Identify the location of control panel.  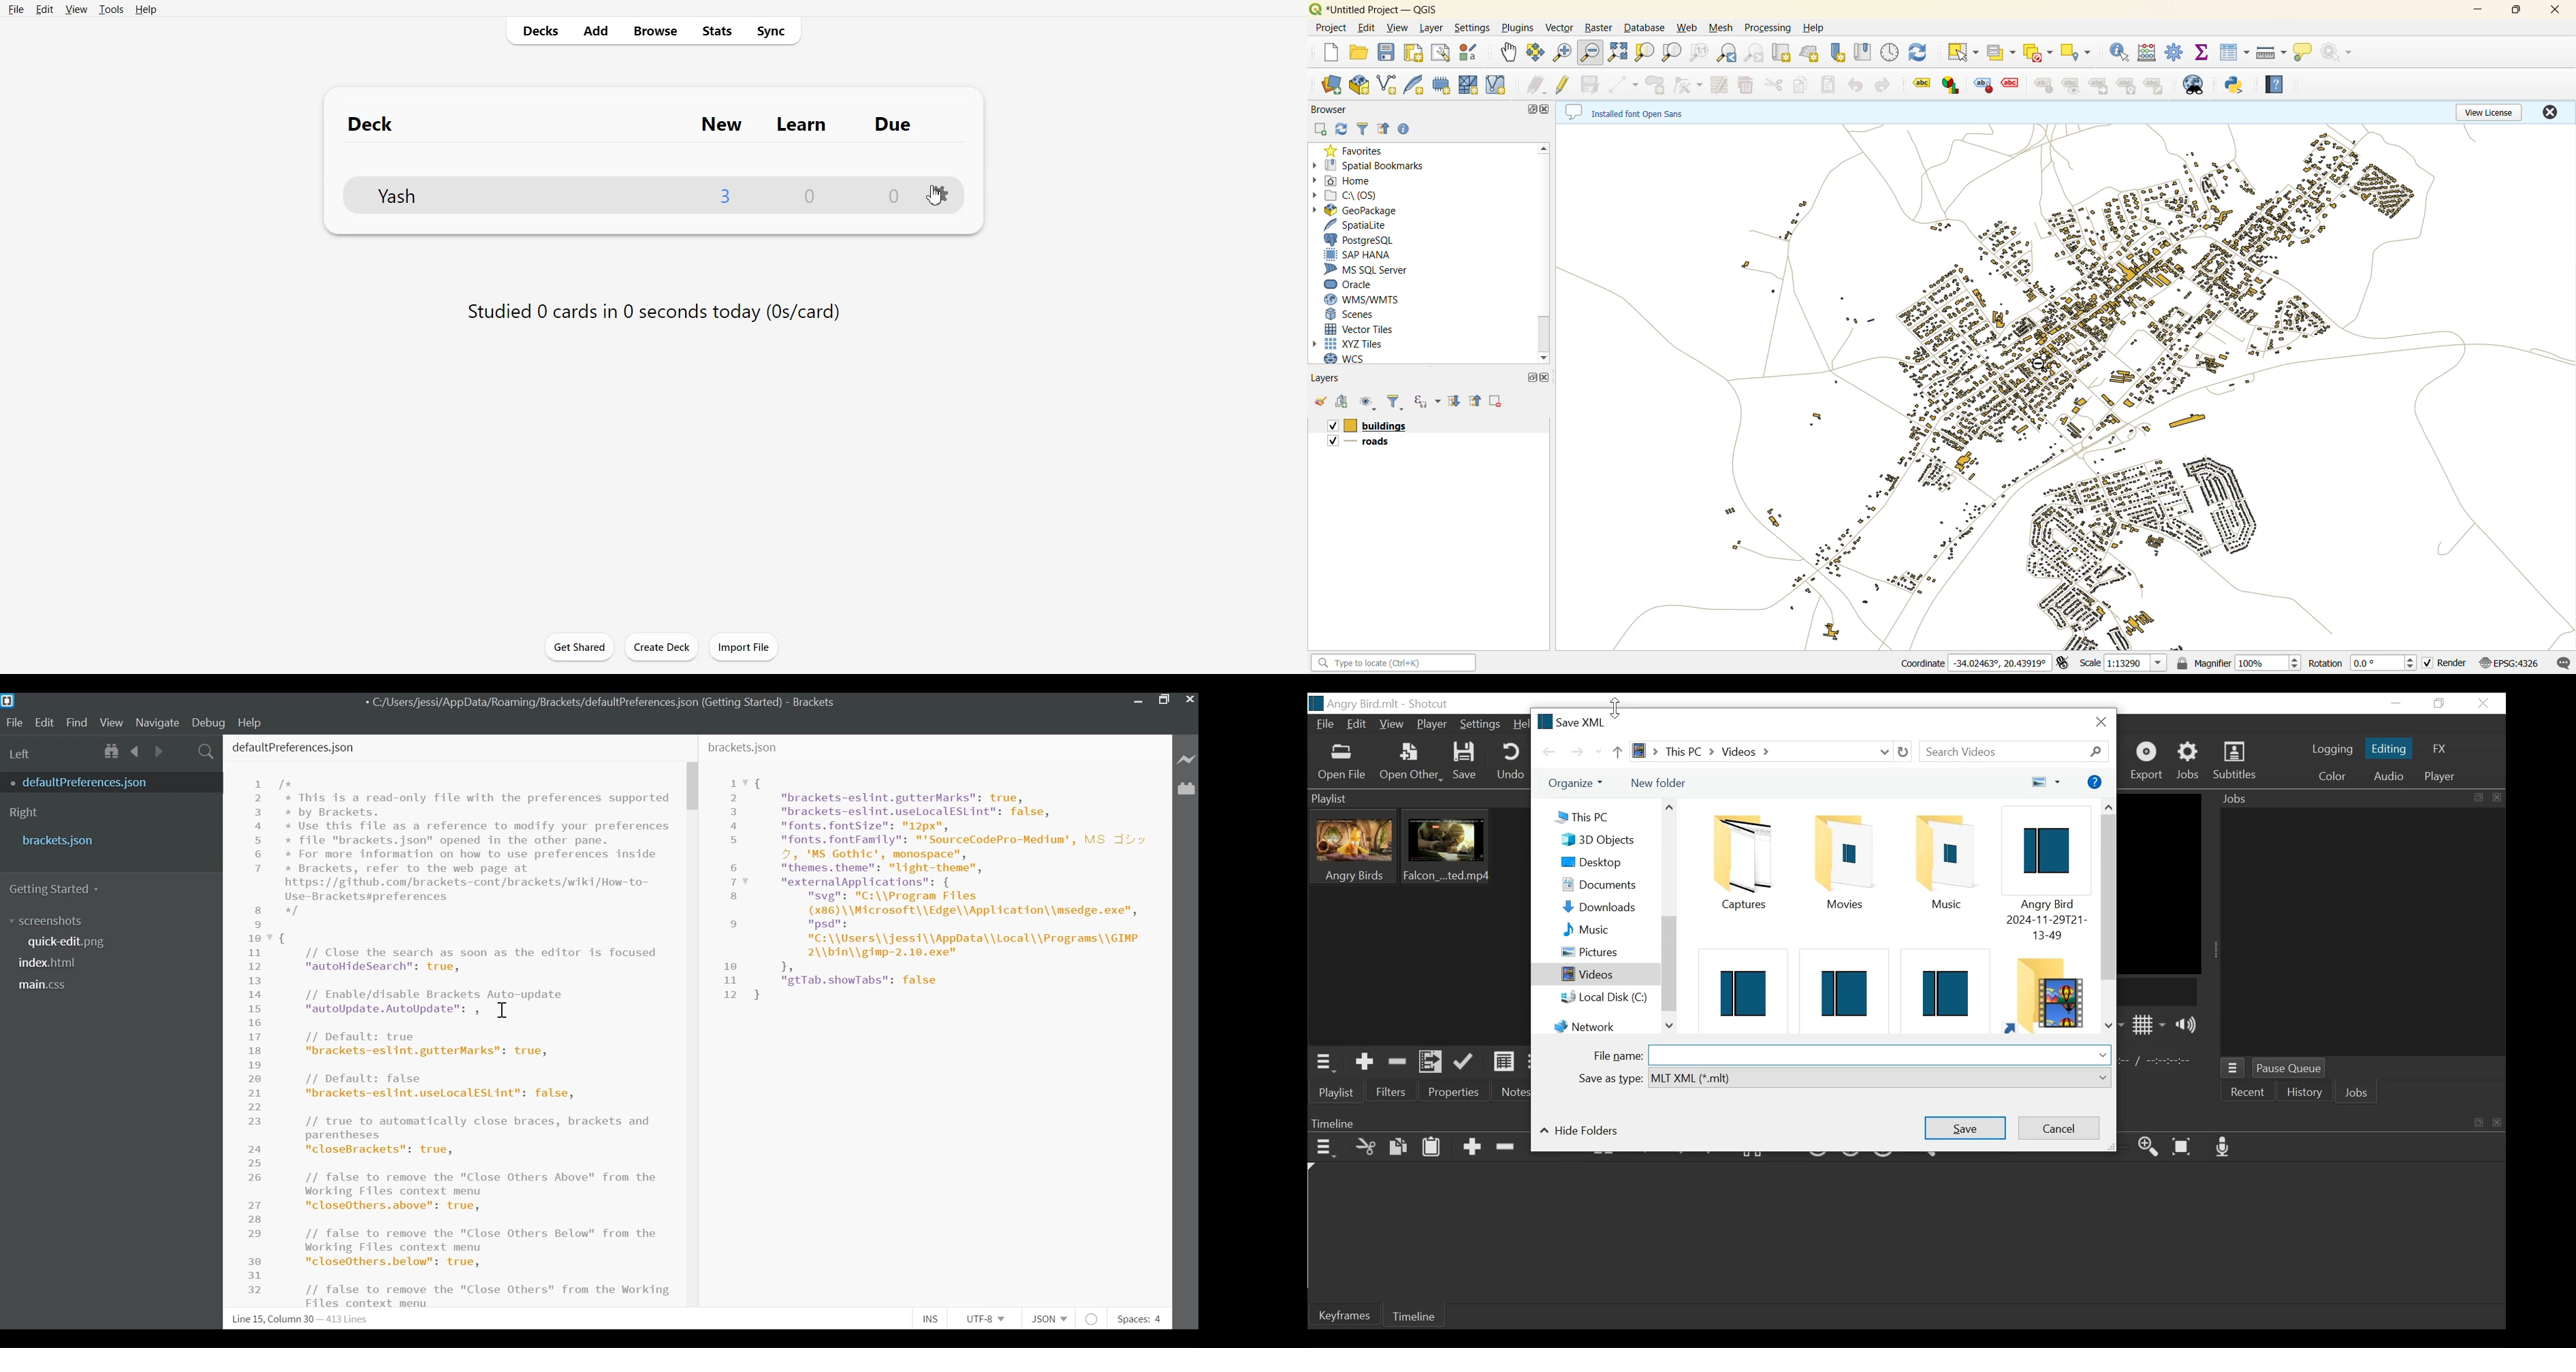
(1893, 53).